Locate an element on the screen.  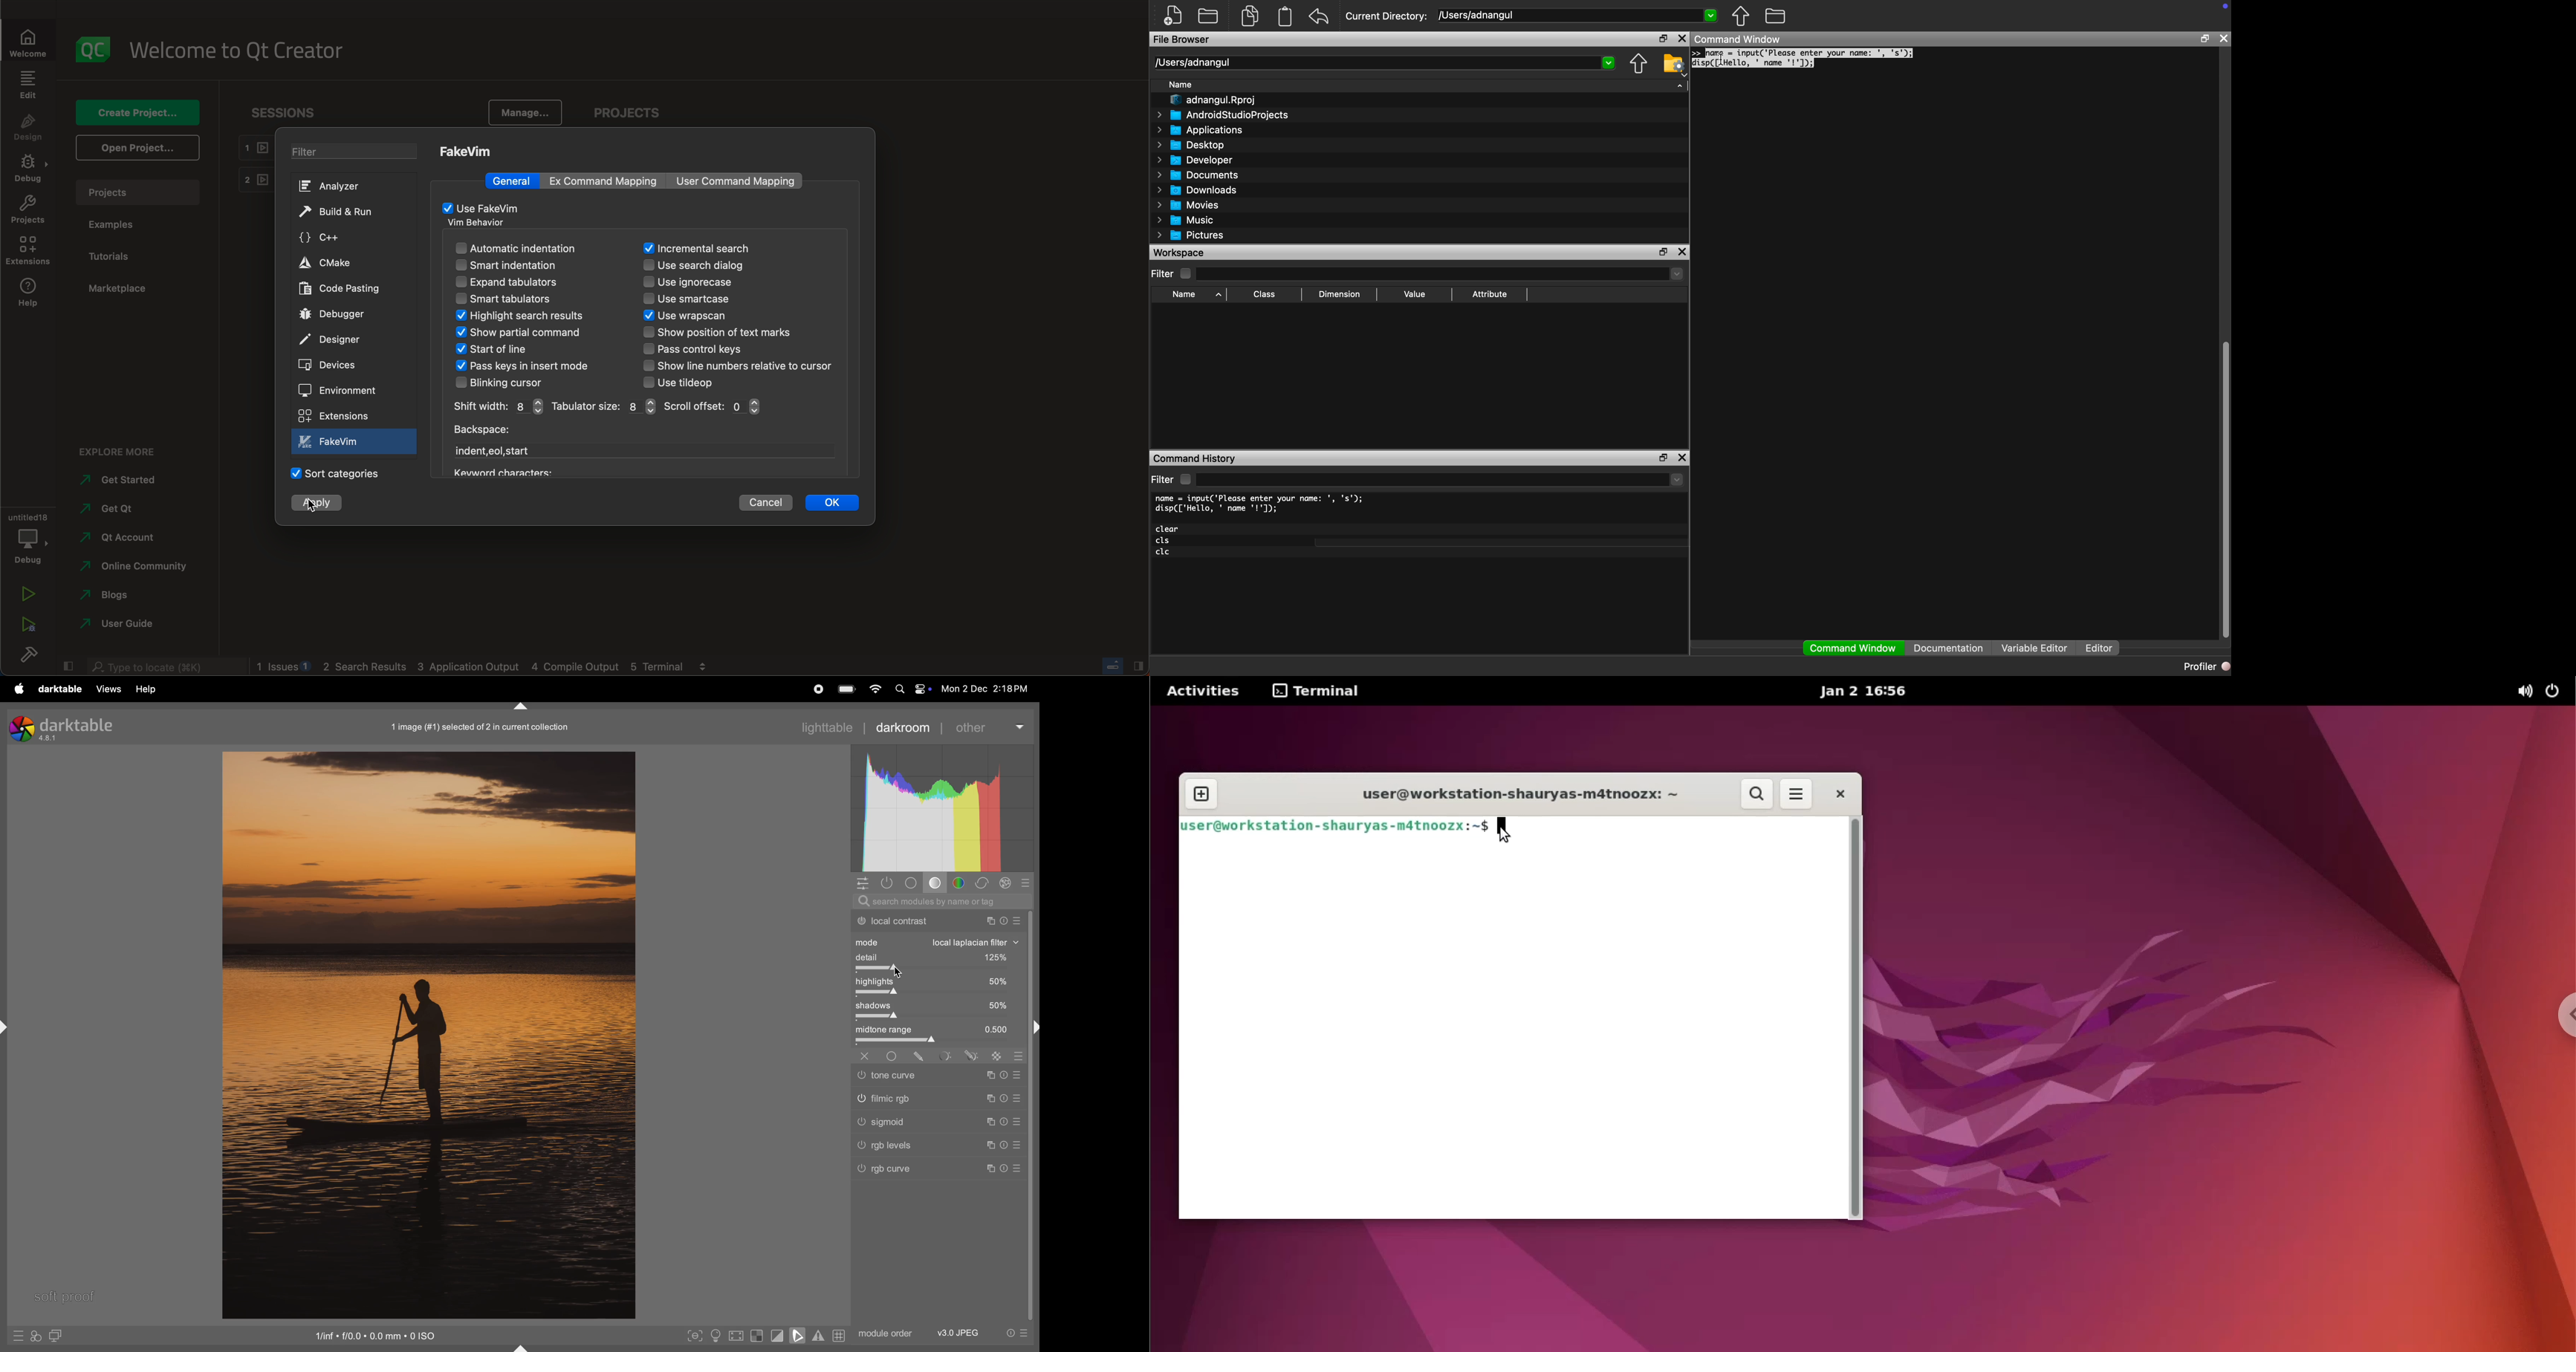
mapping is located at coordinates (609, 181).